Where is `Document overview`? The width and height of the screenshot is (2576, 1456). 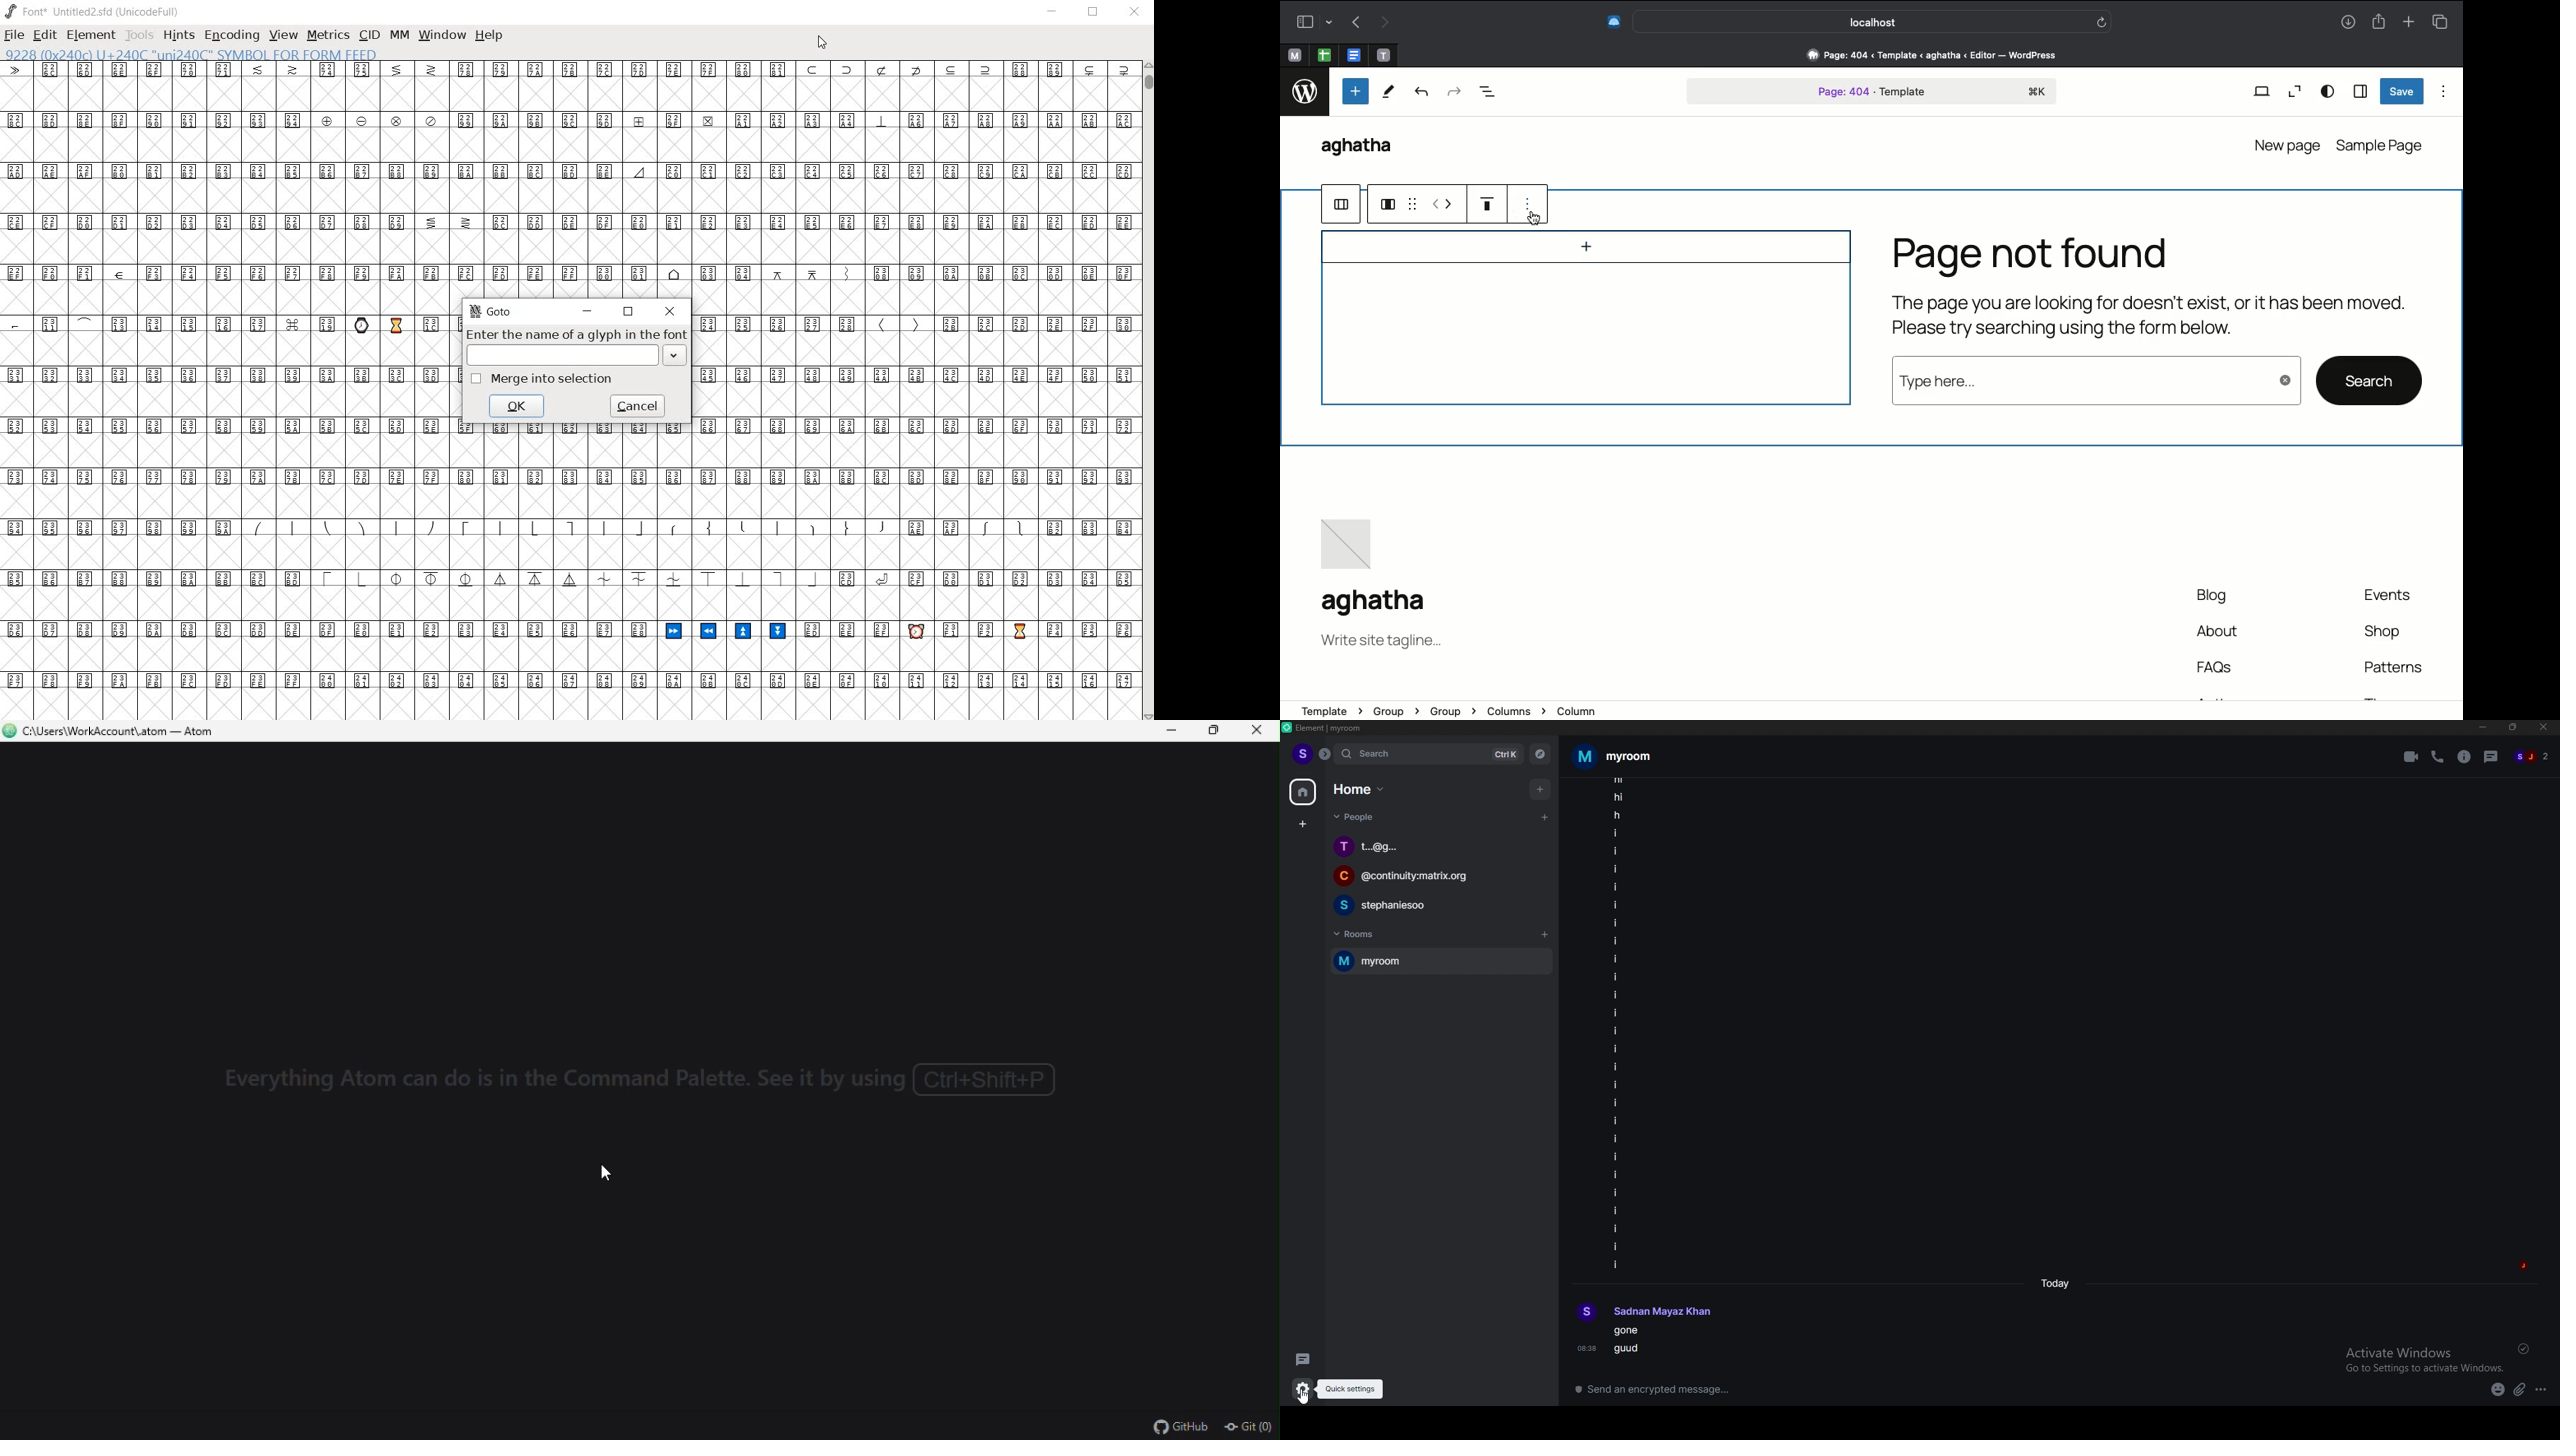
Document overview is located at coordinates (1488, 94).